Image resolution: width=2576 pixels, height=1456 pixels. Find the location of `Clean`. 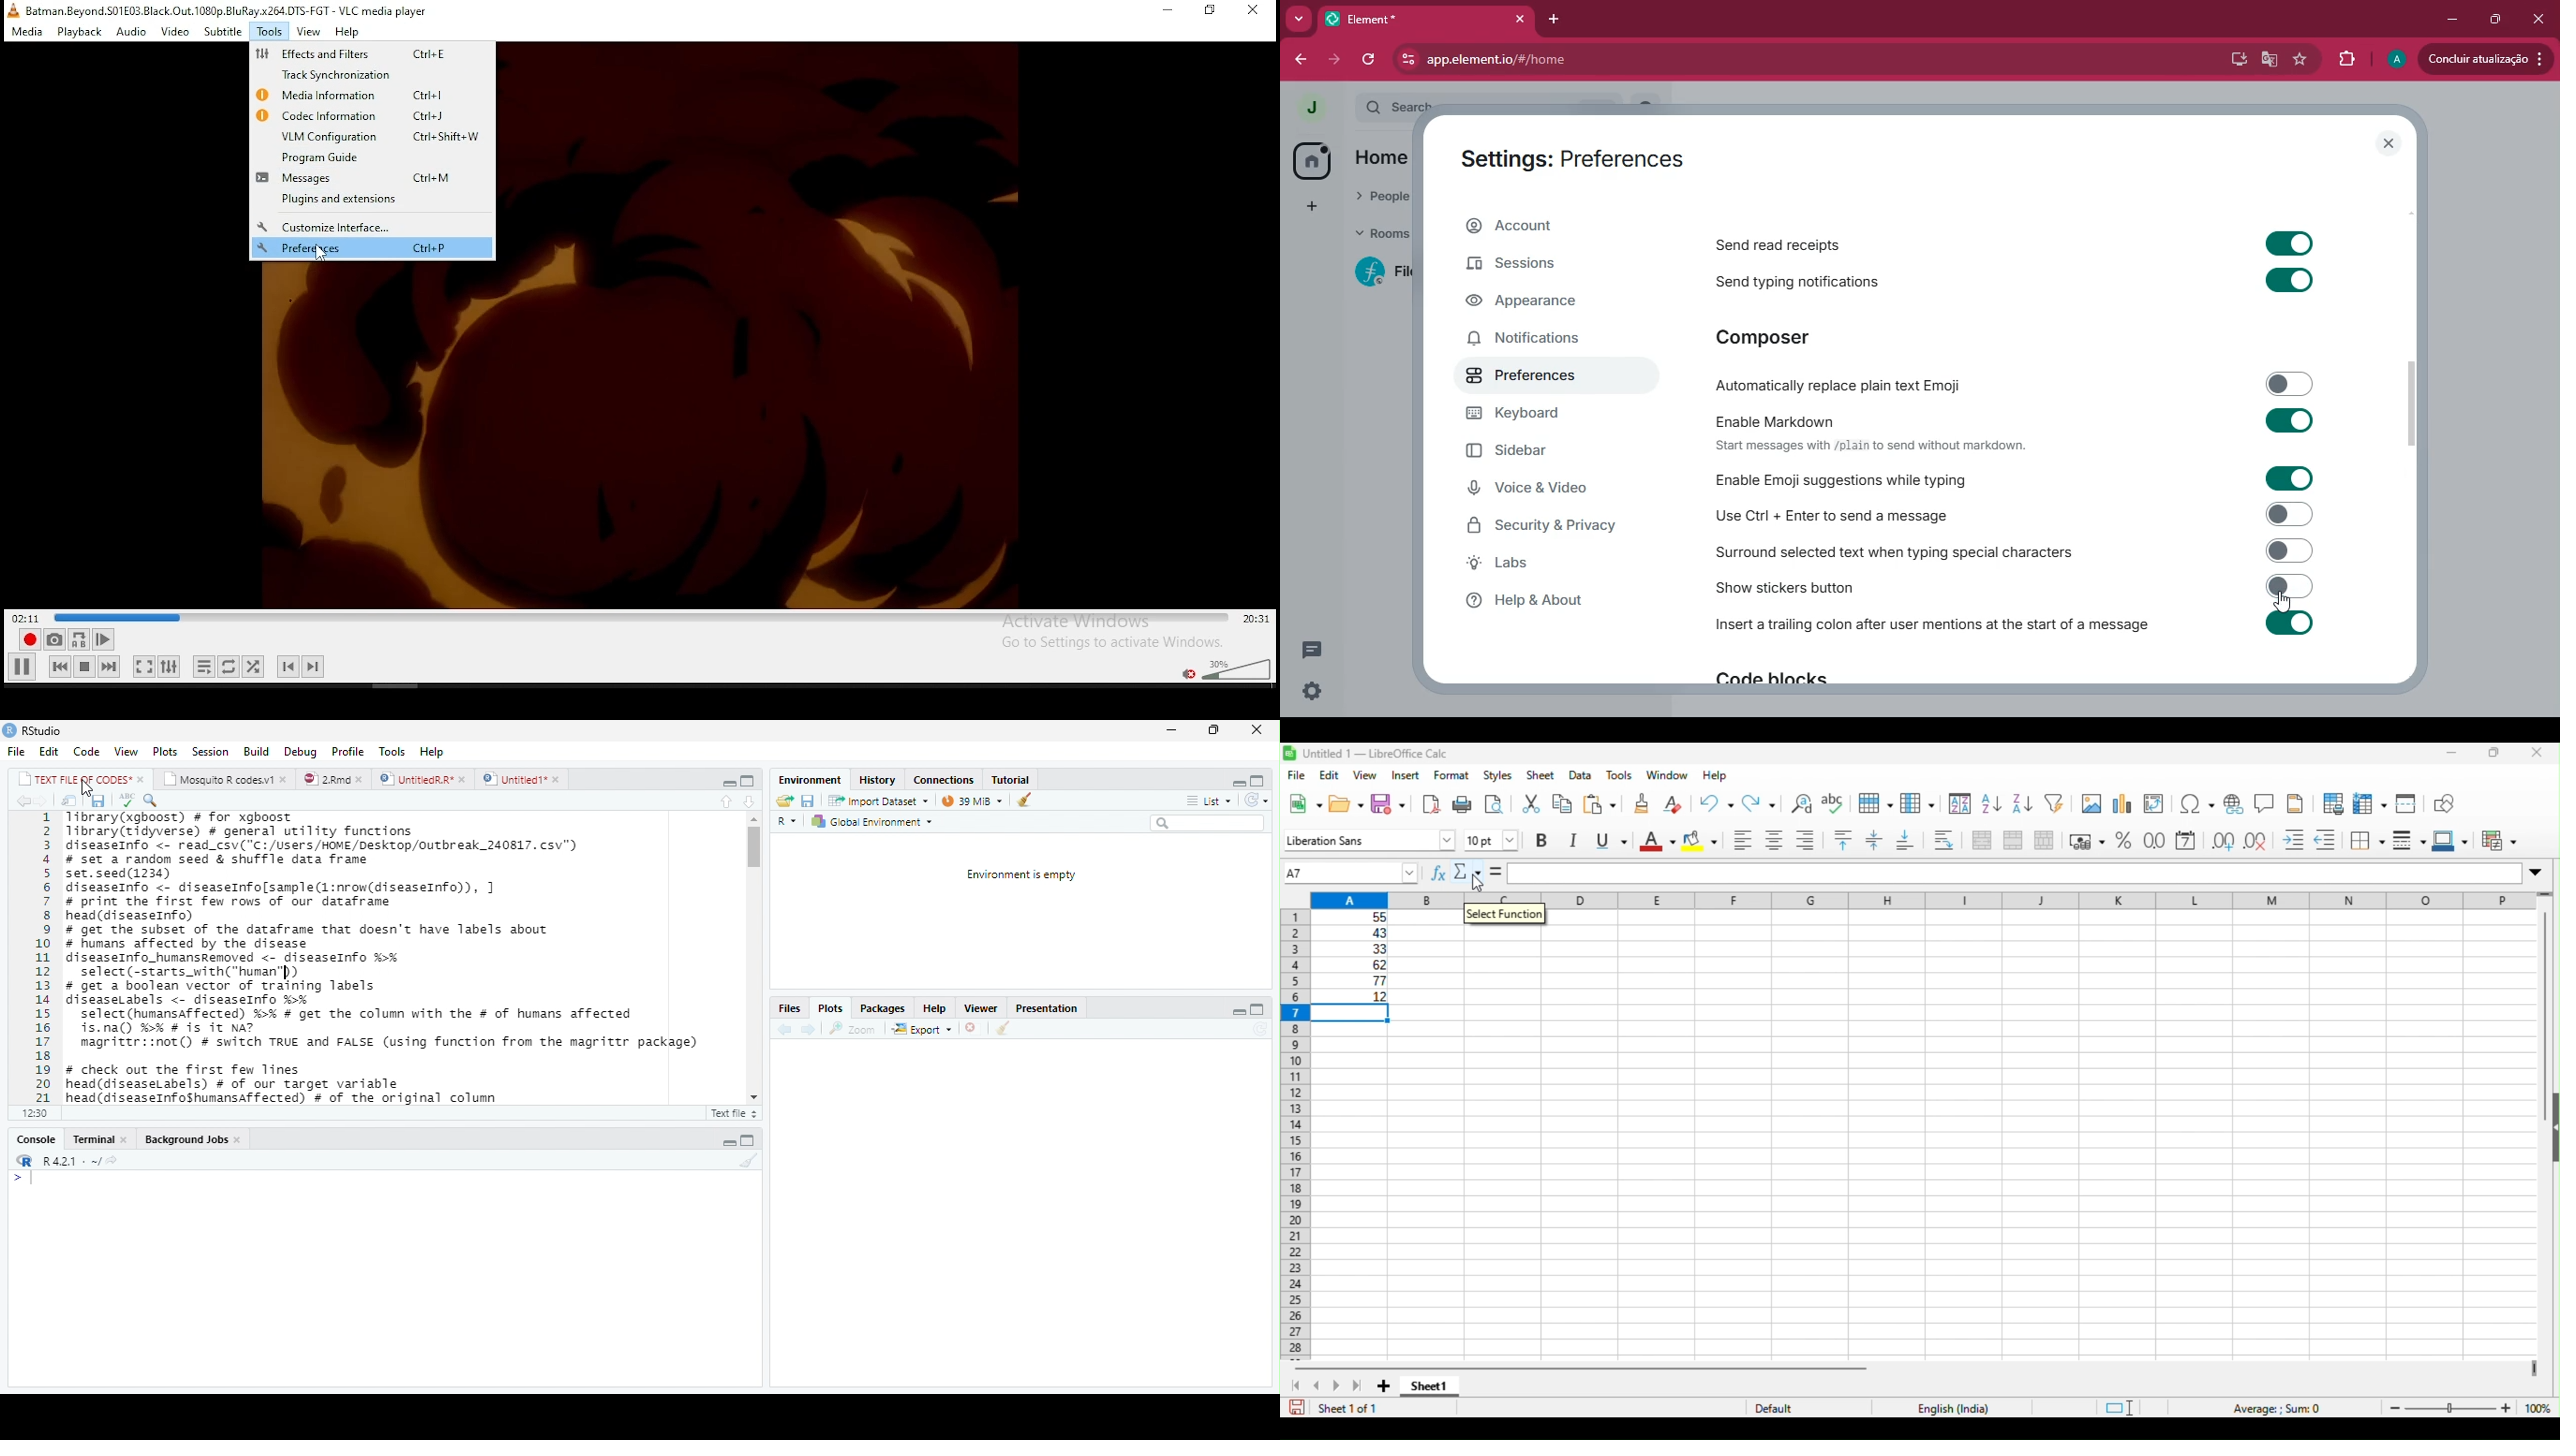

Clean is located at coordinates (1023, 801).